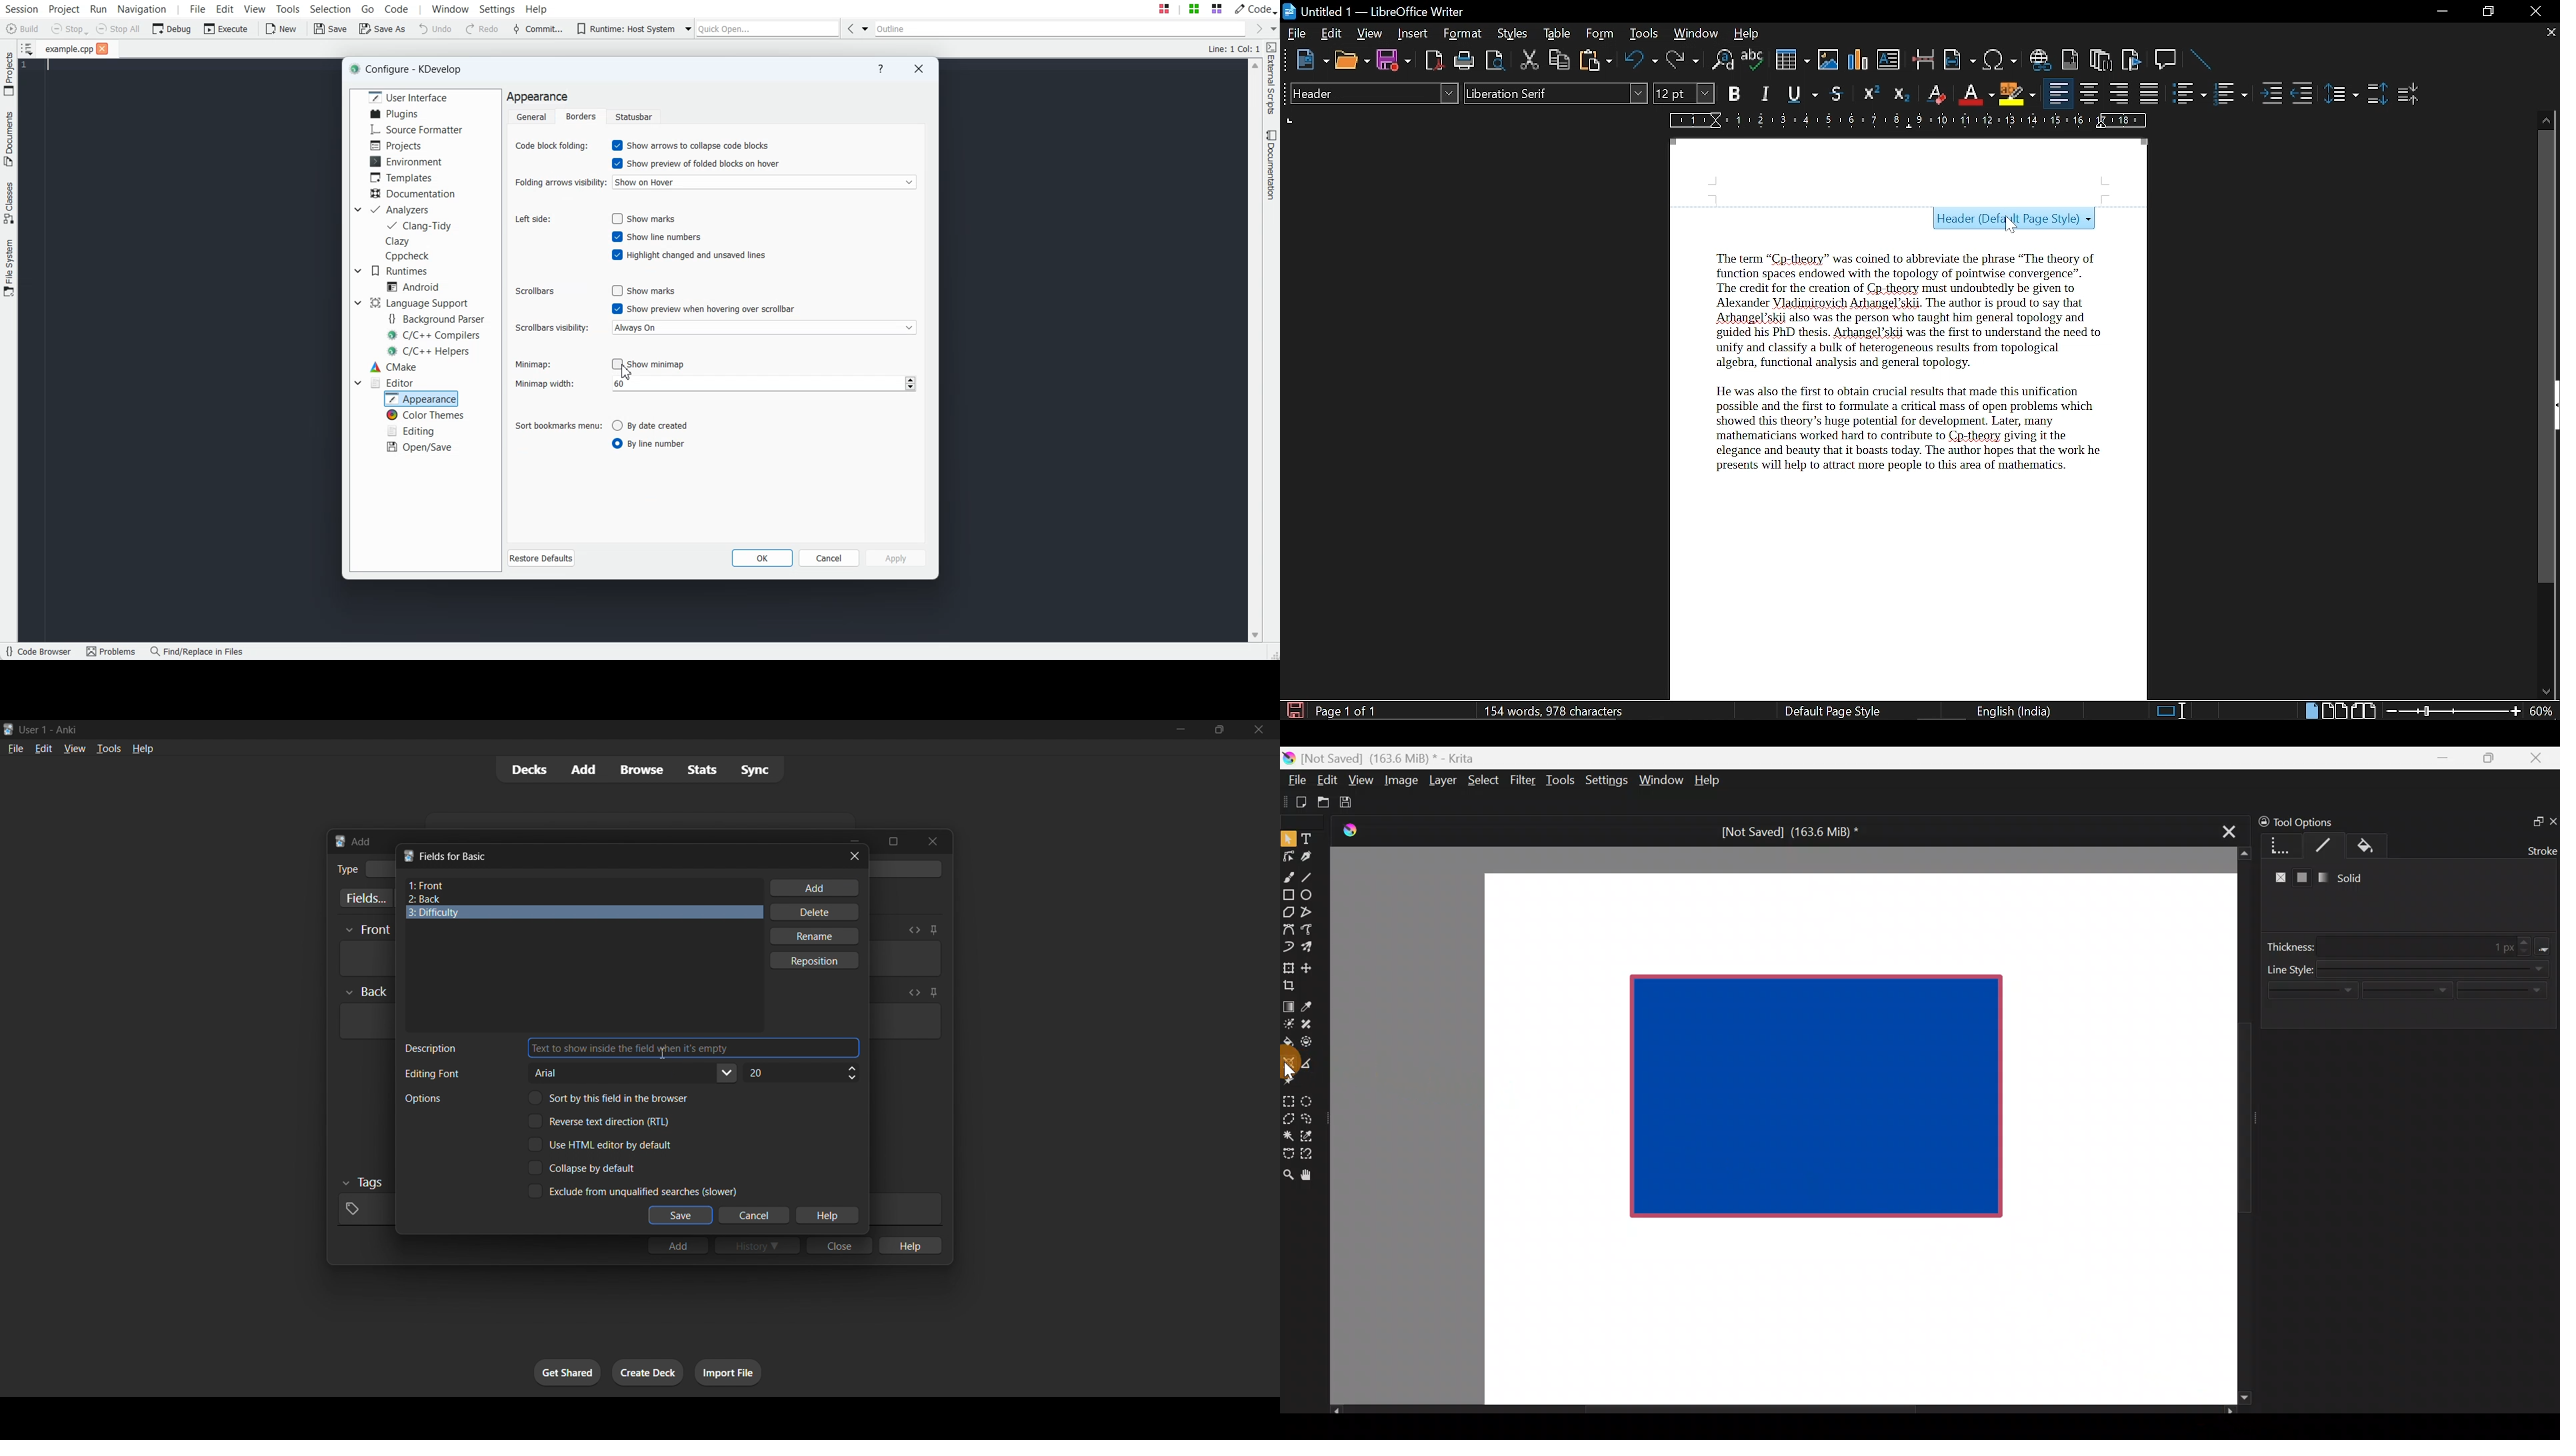 This screenshot has height=1456, width=2576. I want to click on create deck, so click(648, 1373).